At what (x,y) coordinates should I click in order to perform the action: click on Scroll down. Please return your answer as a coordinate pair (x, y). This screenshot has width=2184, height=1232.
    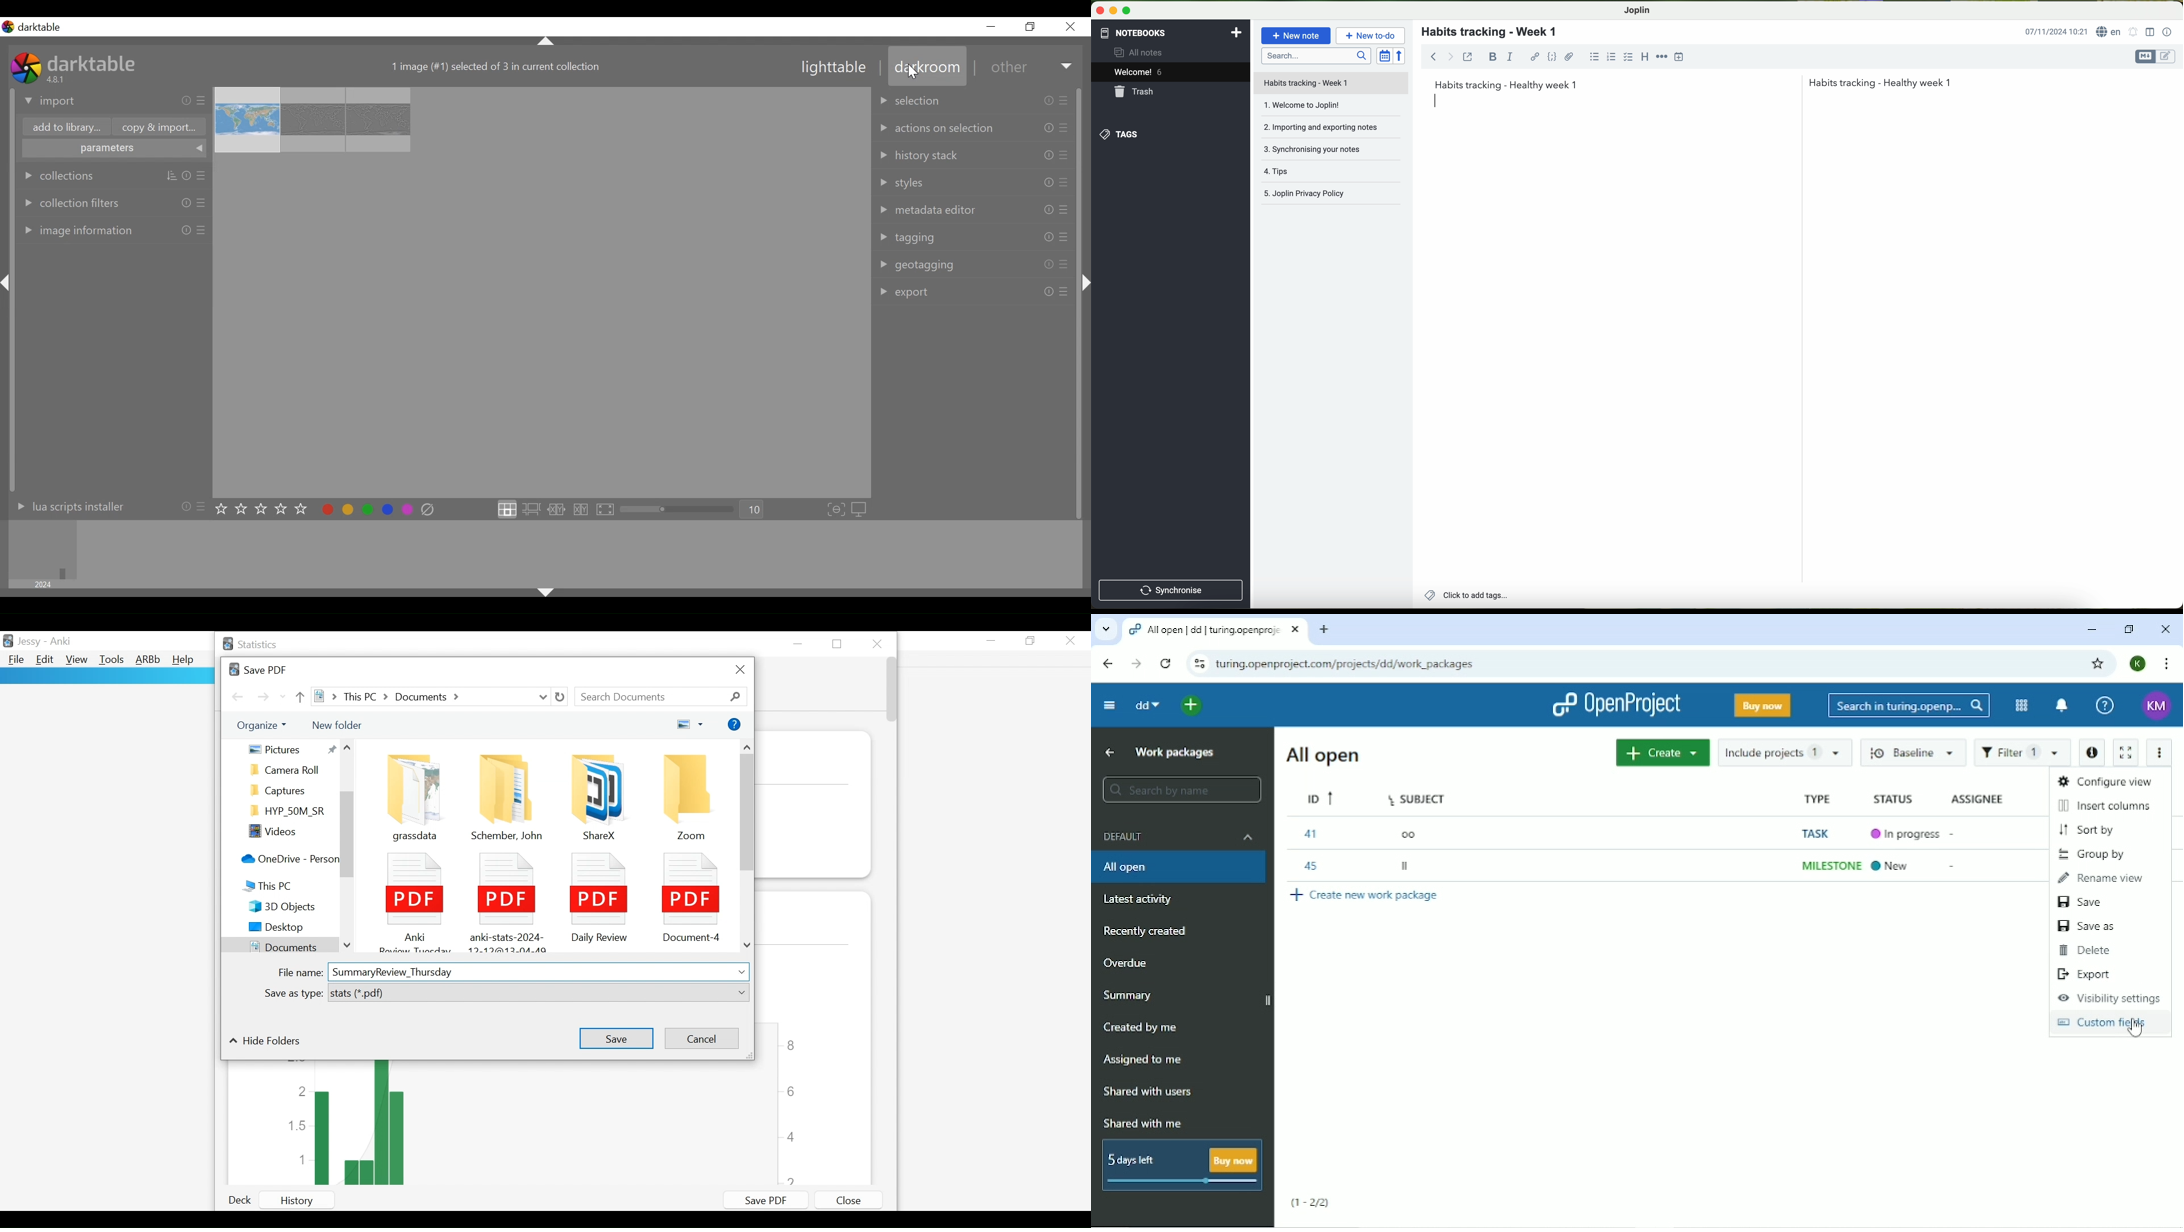
    Looking at the image, I should click on (748, 947).